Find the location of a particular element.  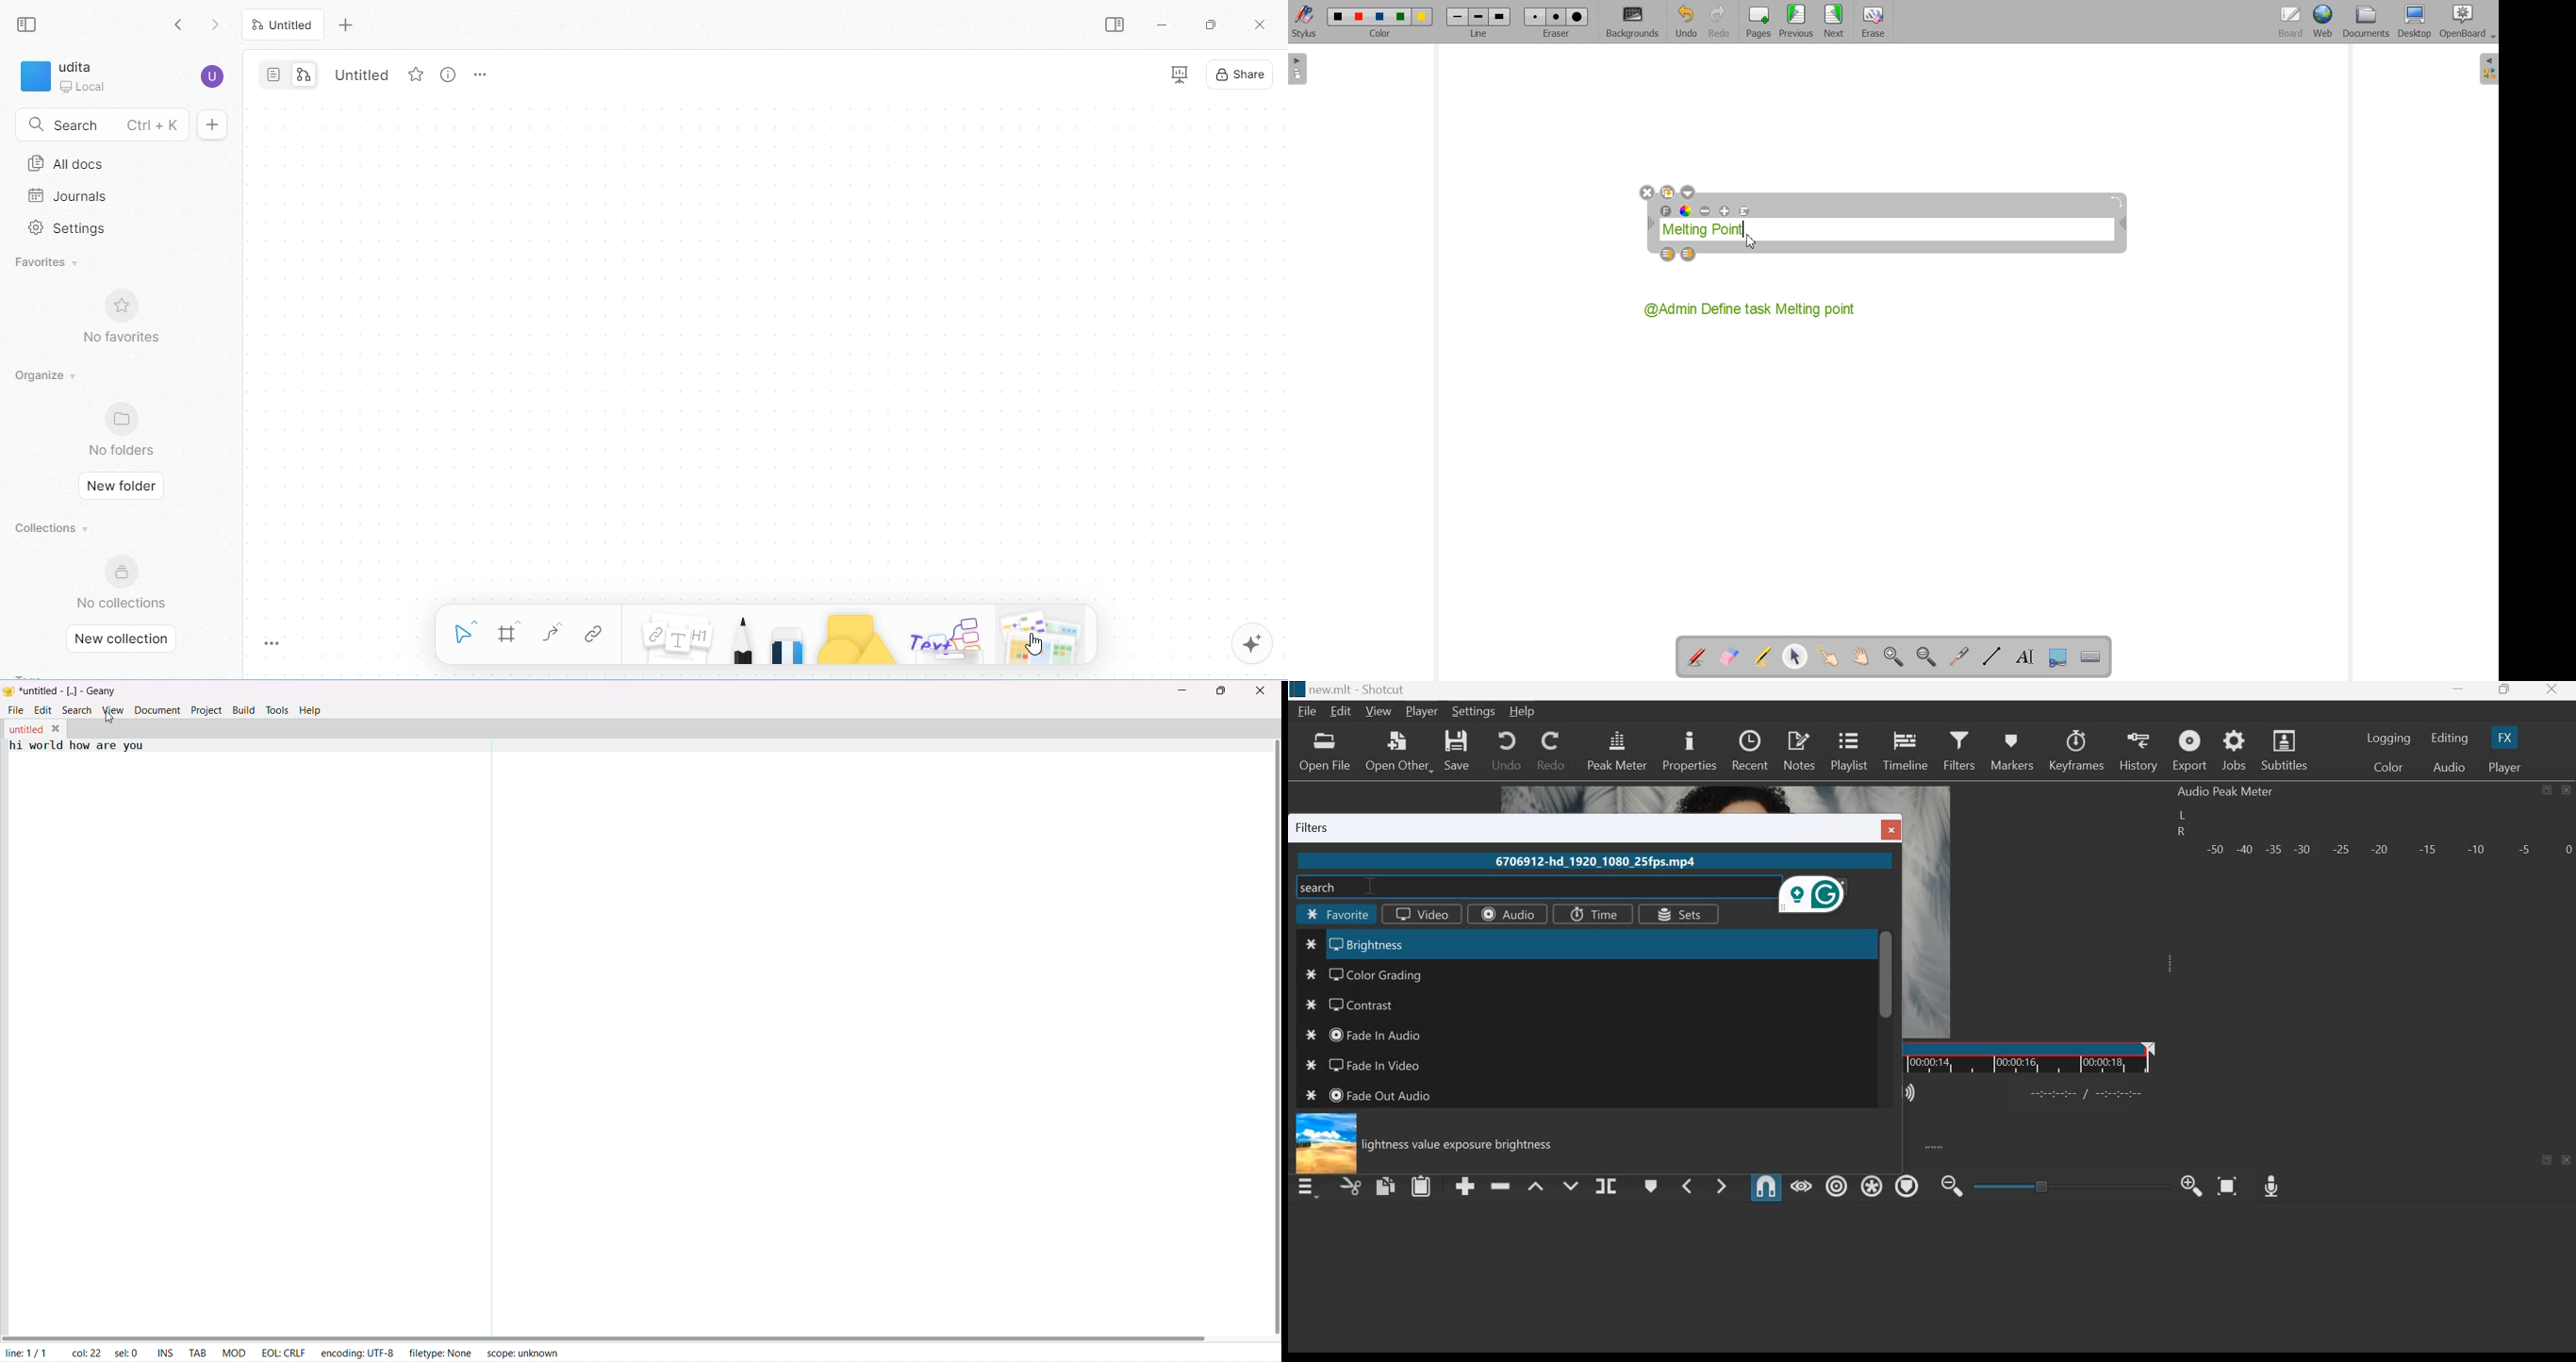

eraser is located at coordinates (789, 643).